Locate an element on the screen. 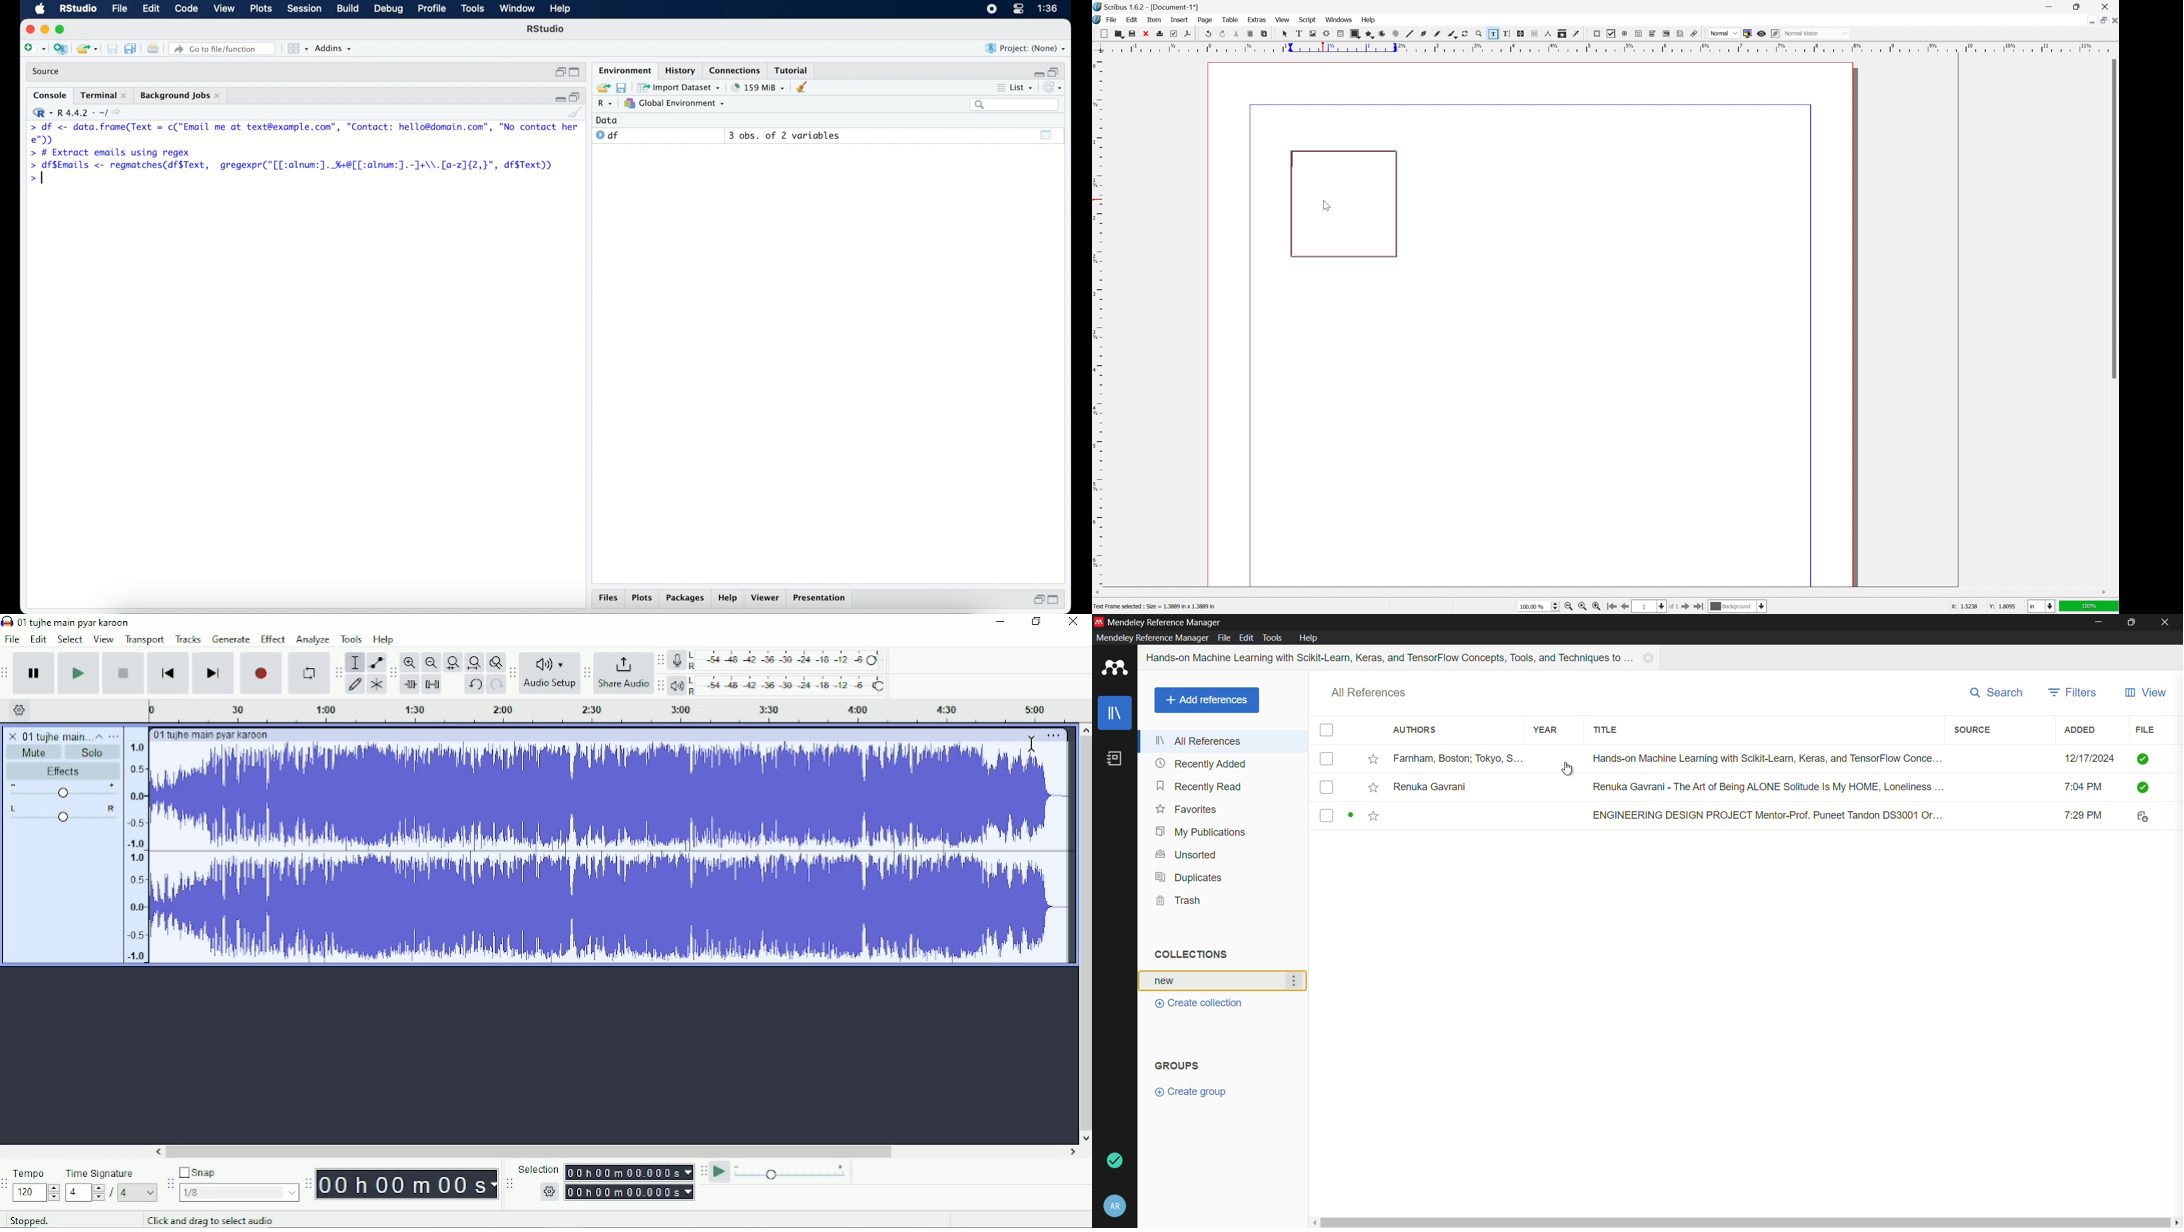 This screenshot has height=1232, width=2184. zoom in zoom out is located at coordinates (1478, 34).